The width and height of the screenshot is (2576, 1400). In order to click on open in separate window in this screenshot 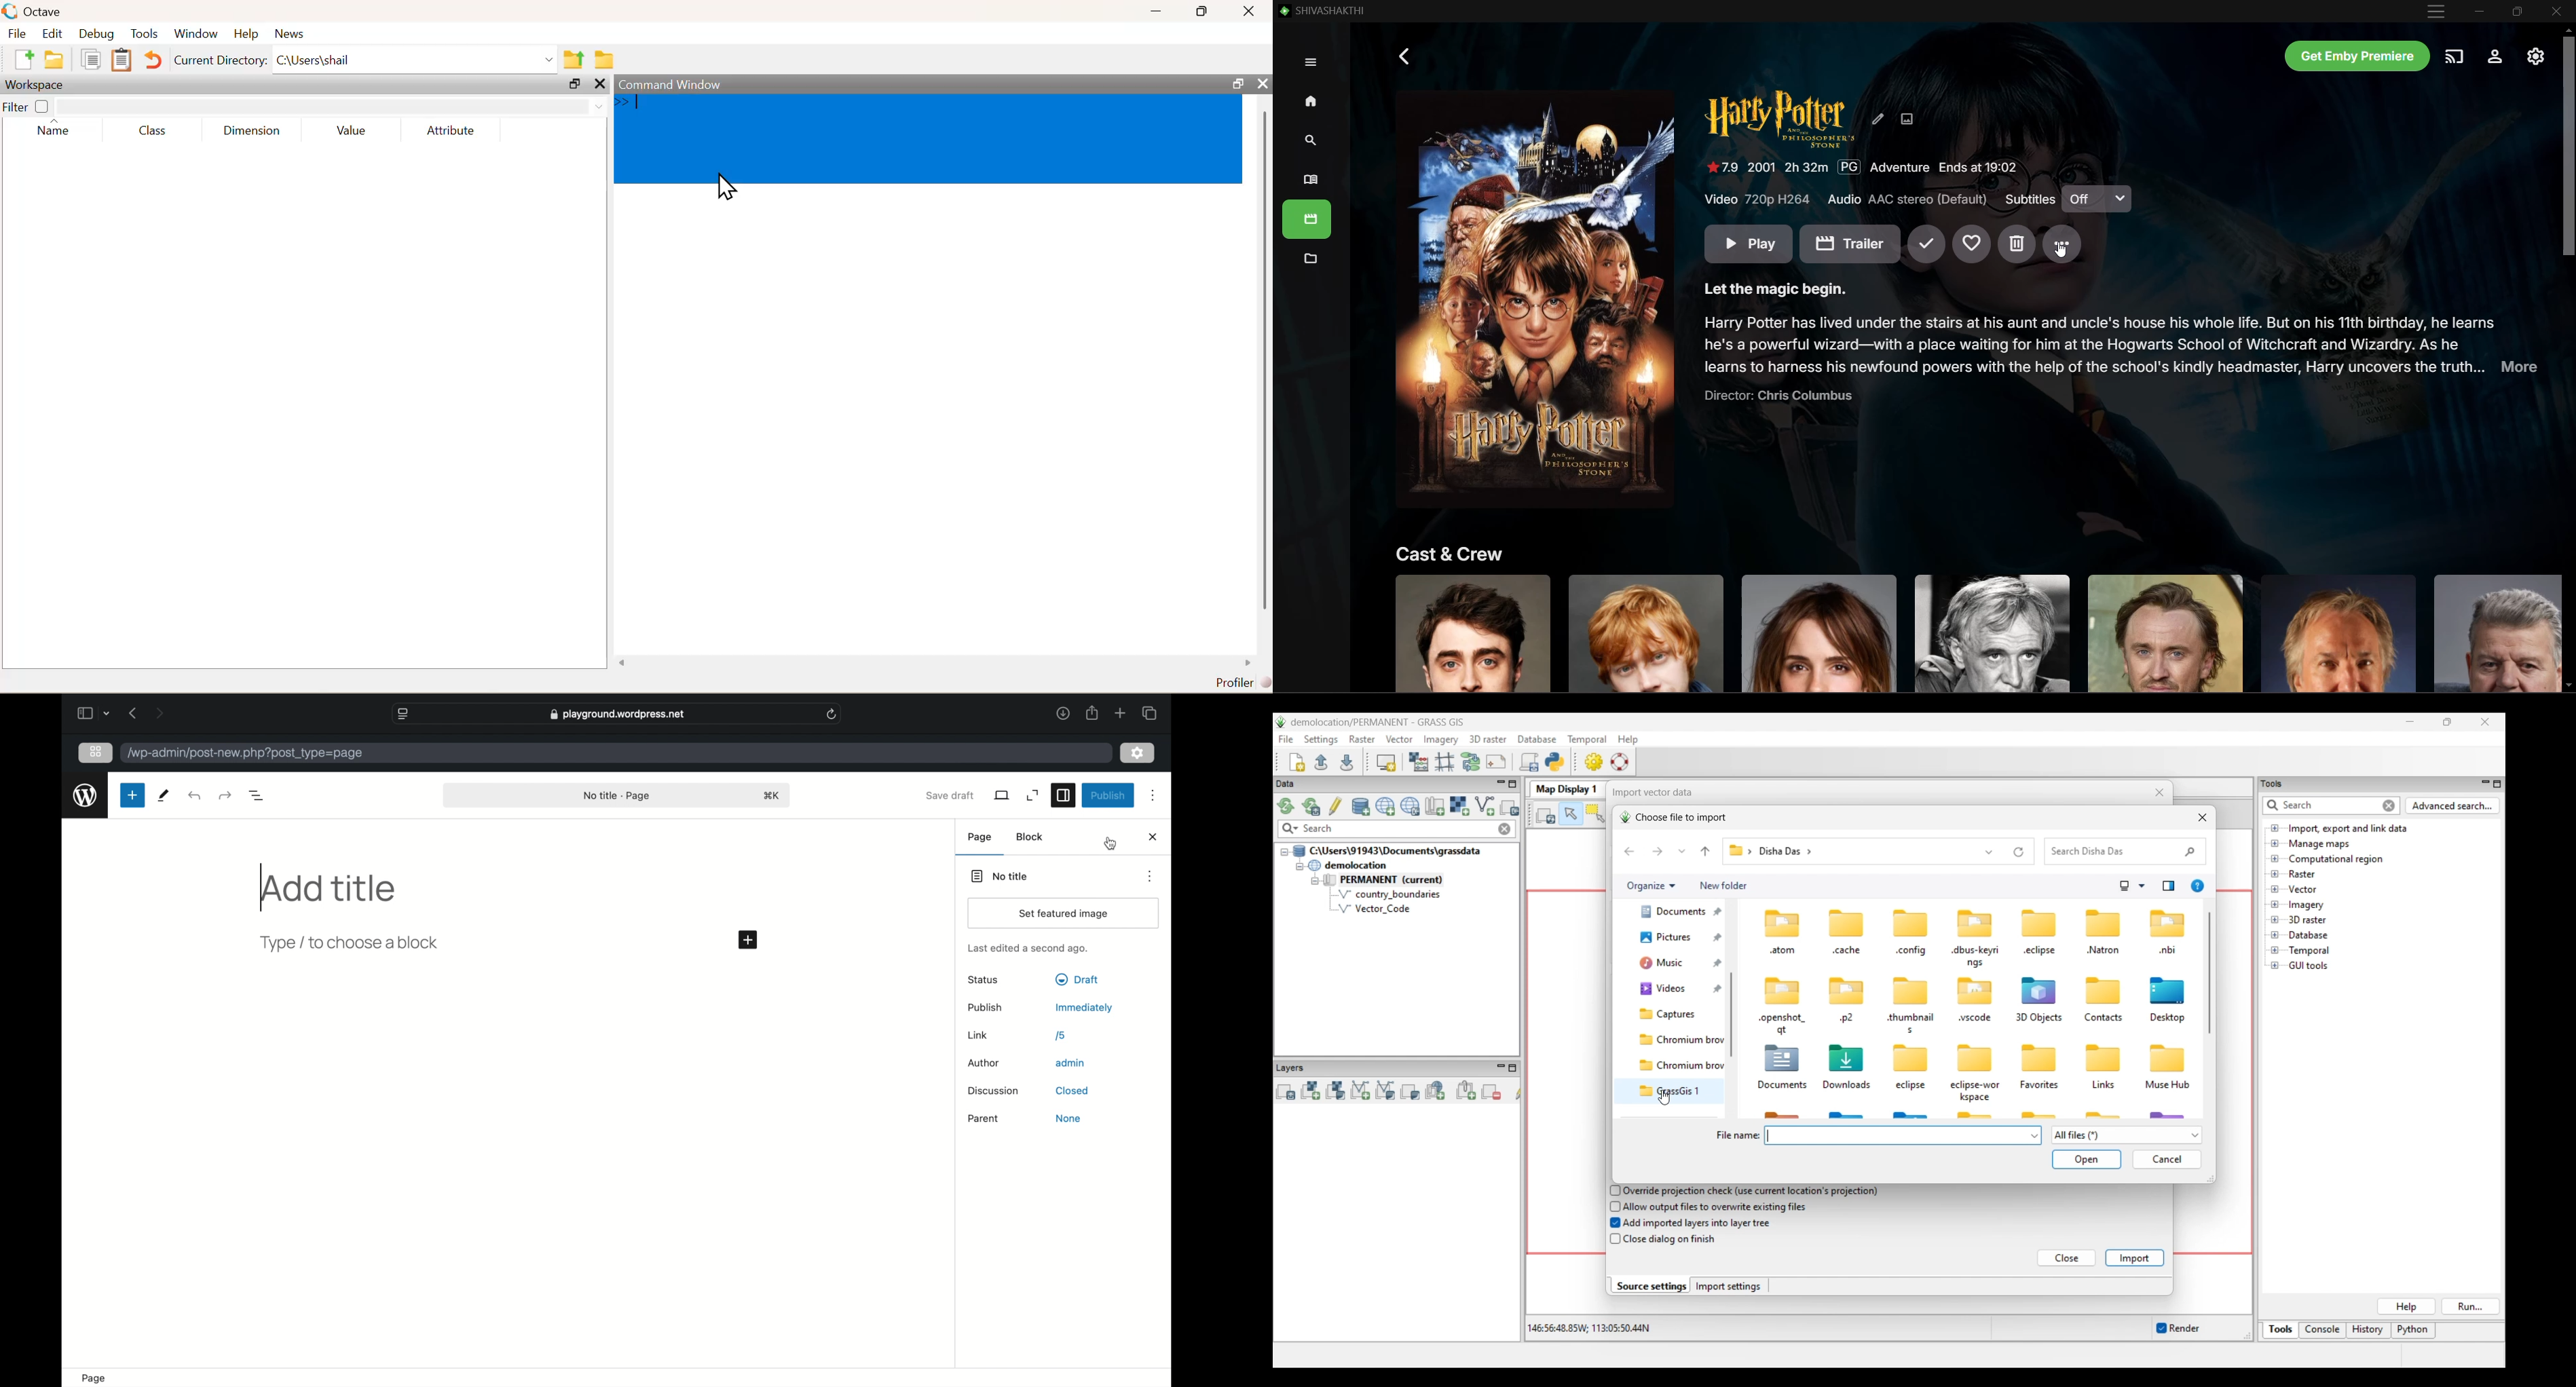, I will do `click(1240, 84)`.